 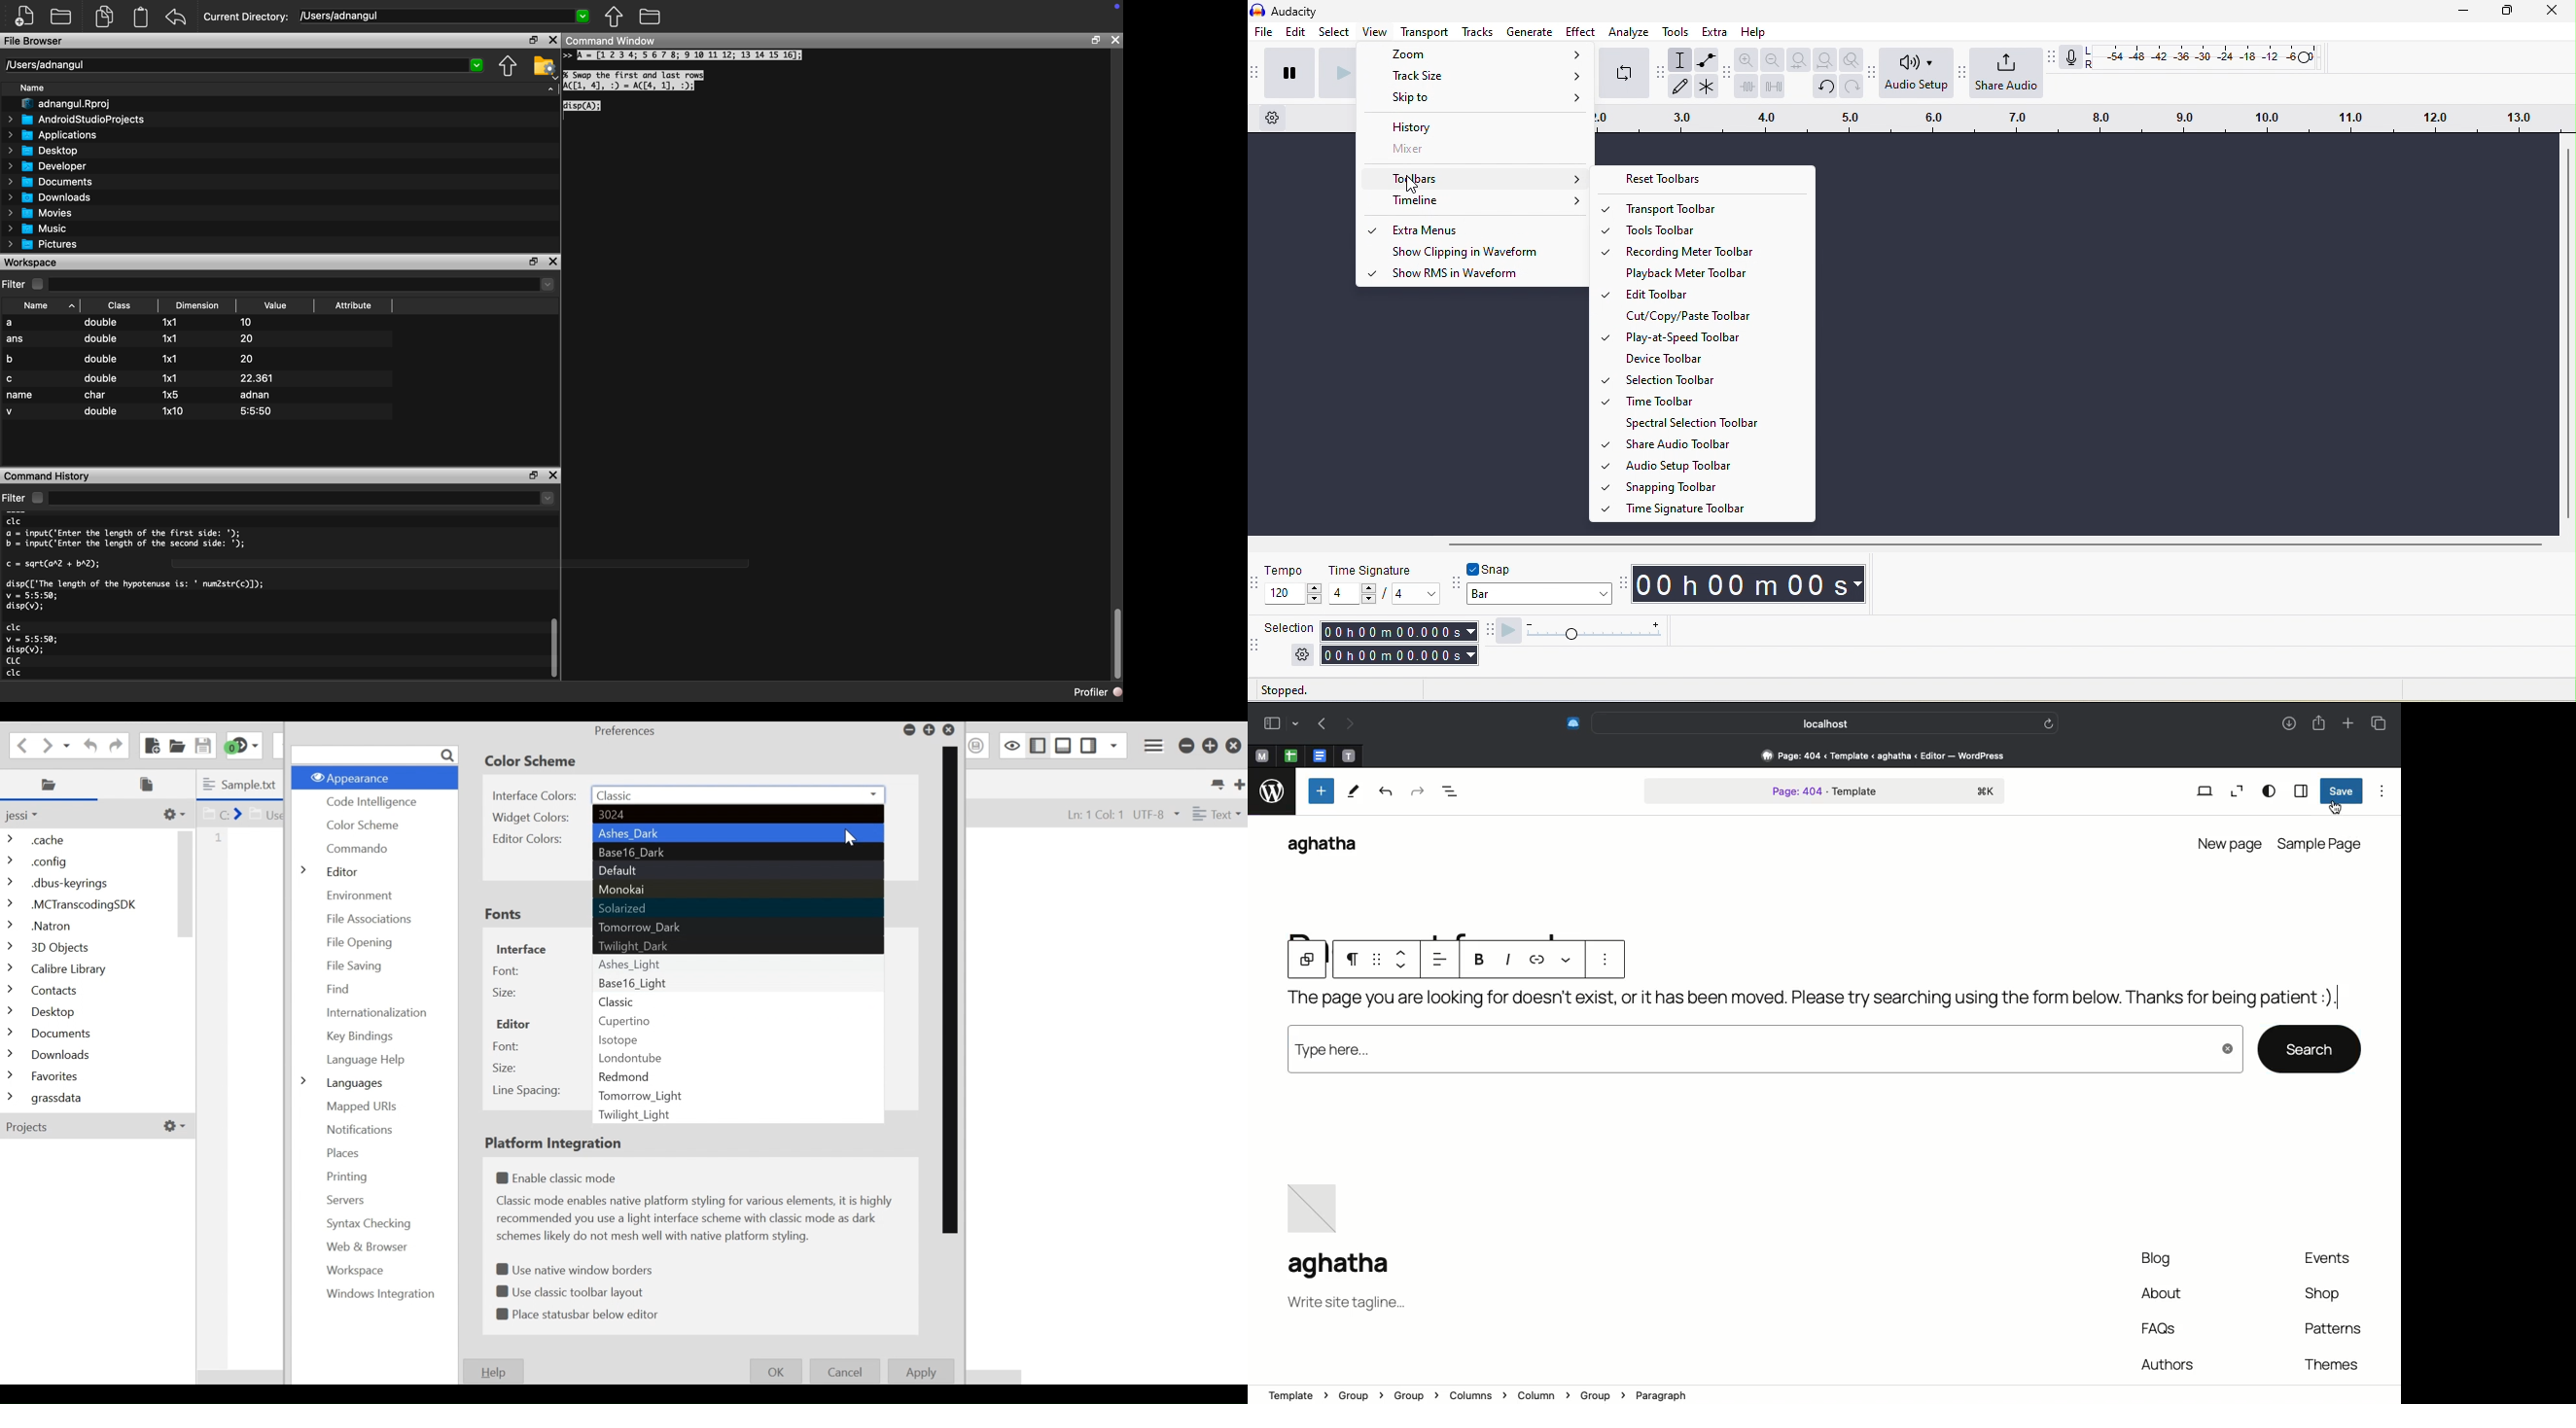 I want to click on option enabled, so click(x=1369, y=272).